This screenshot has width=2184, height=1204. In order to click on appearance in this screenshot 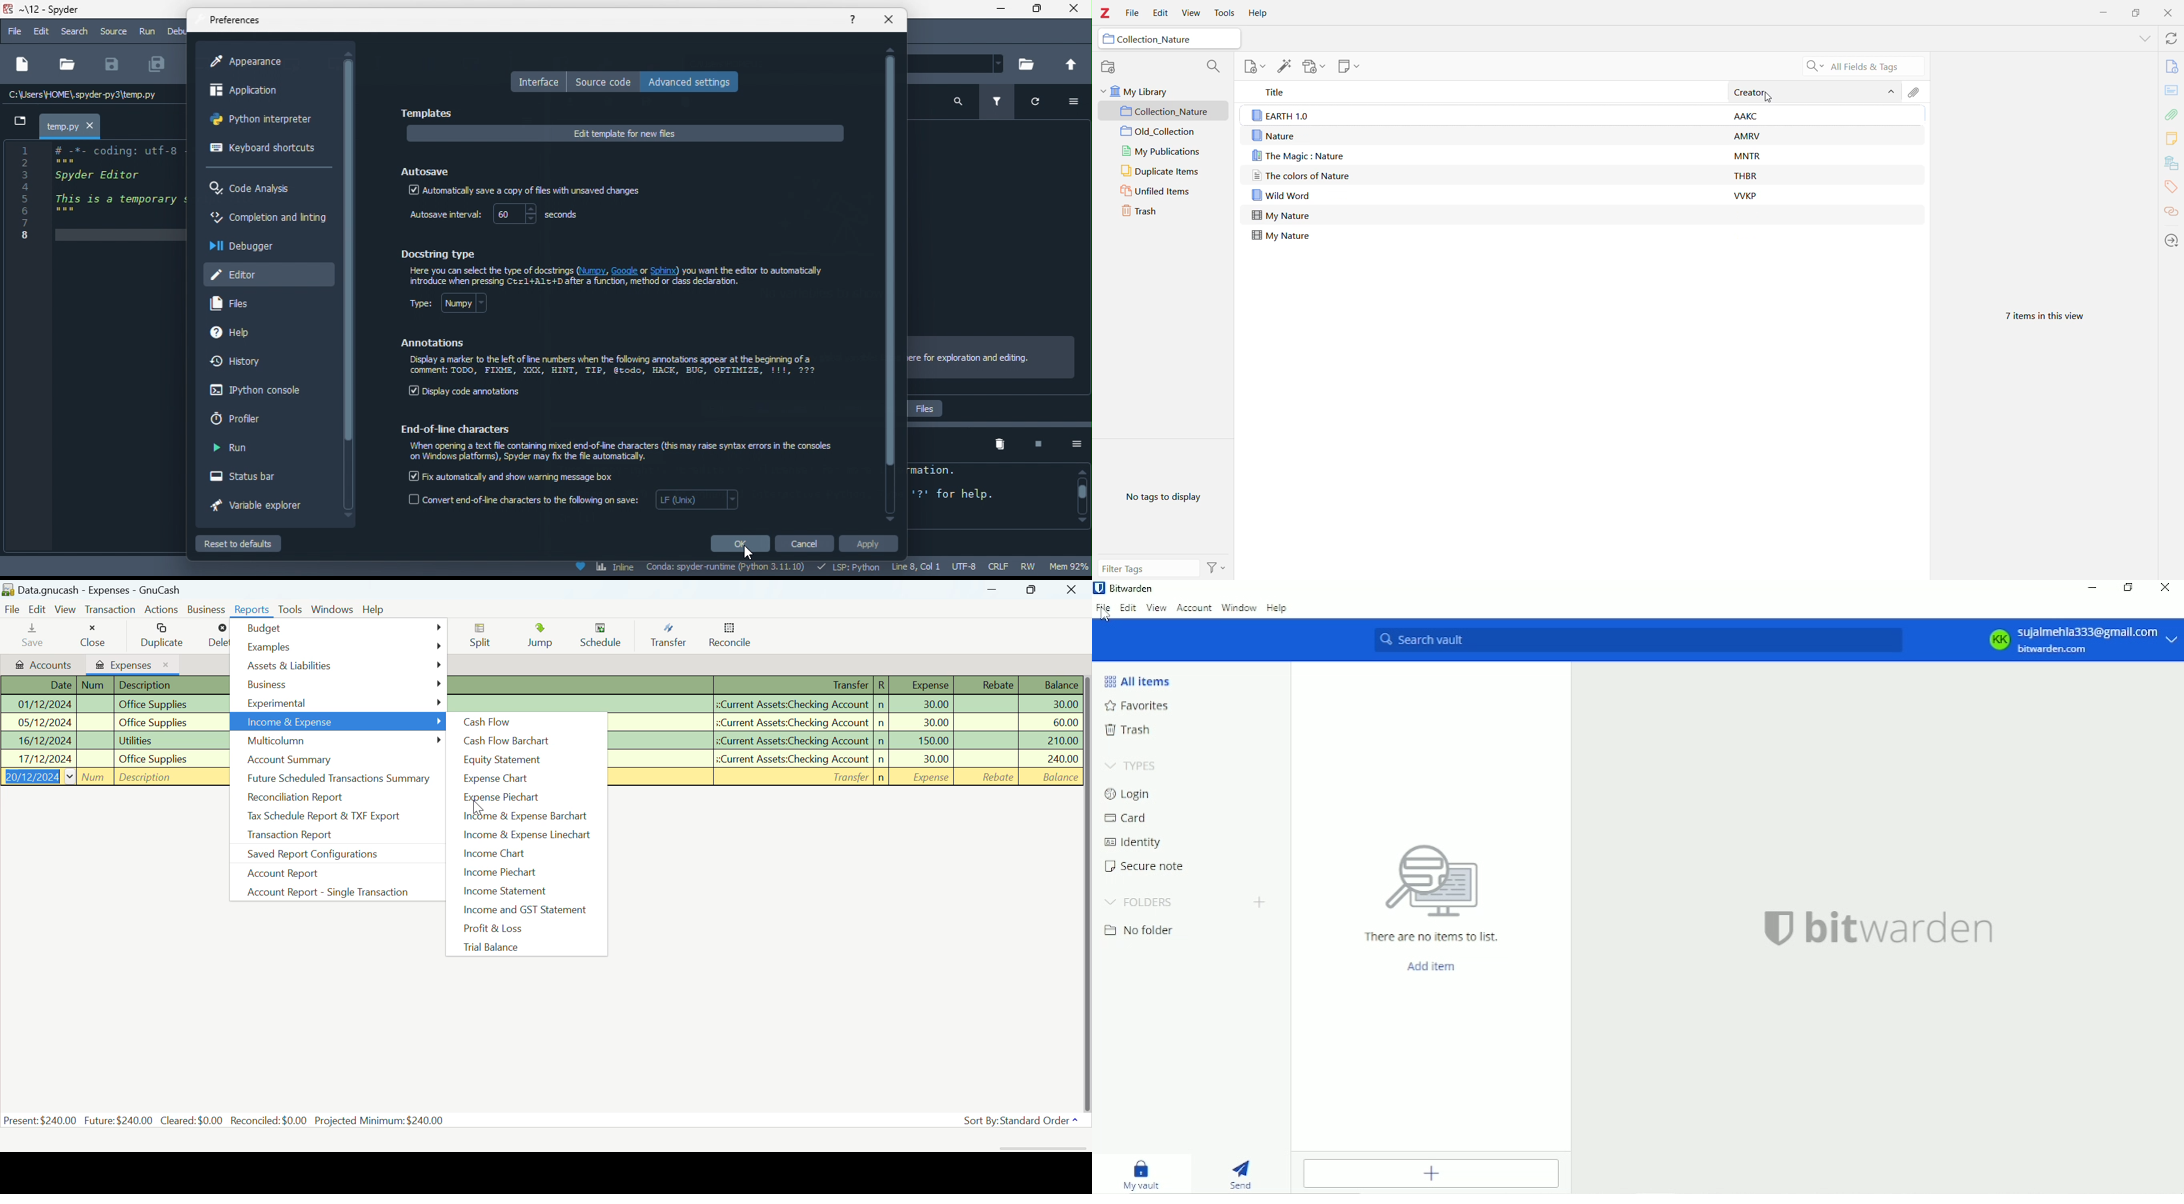, I will do `click(255, 62)`.